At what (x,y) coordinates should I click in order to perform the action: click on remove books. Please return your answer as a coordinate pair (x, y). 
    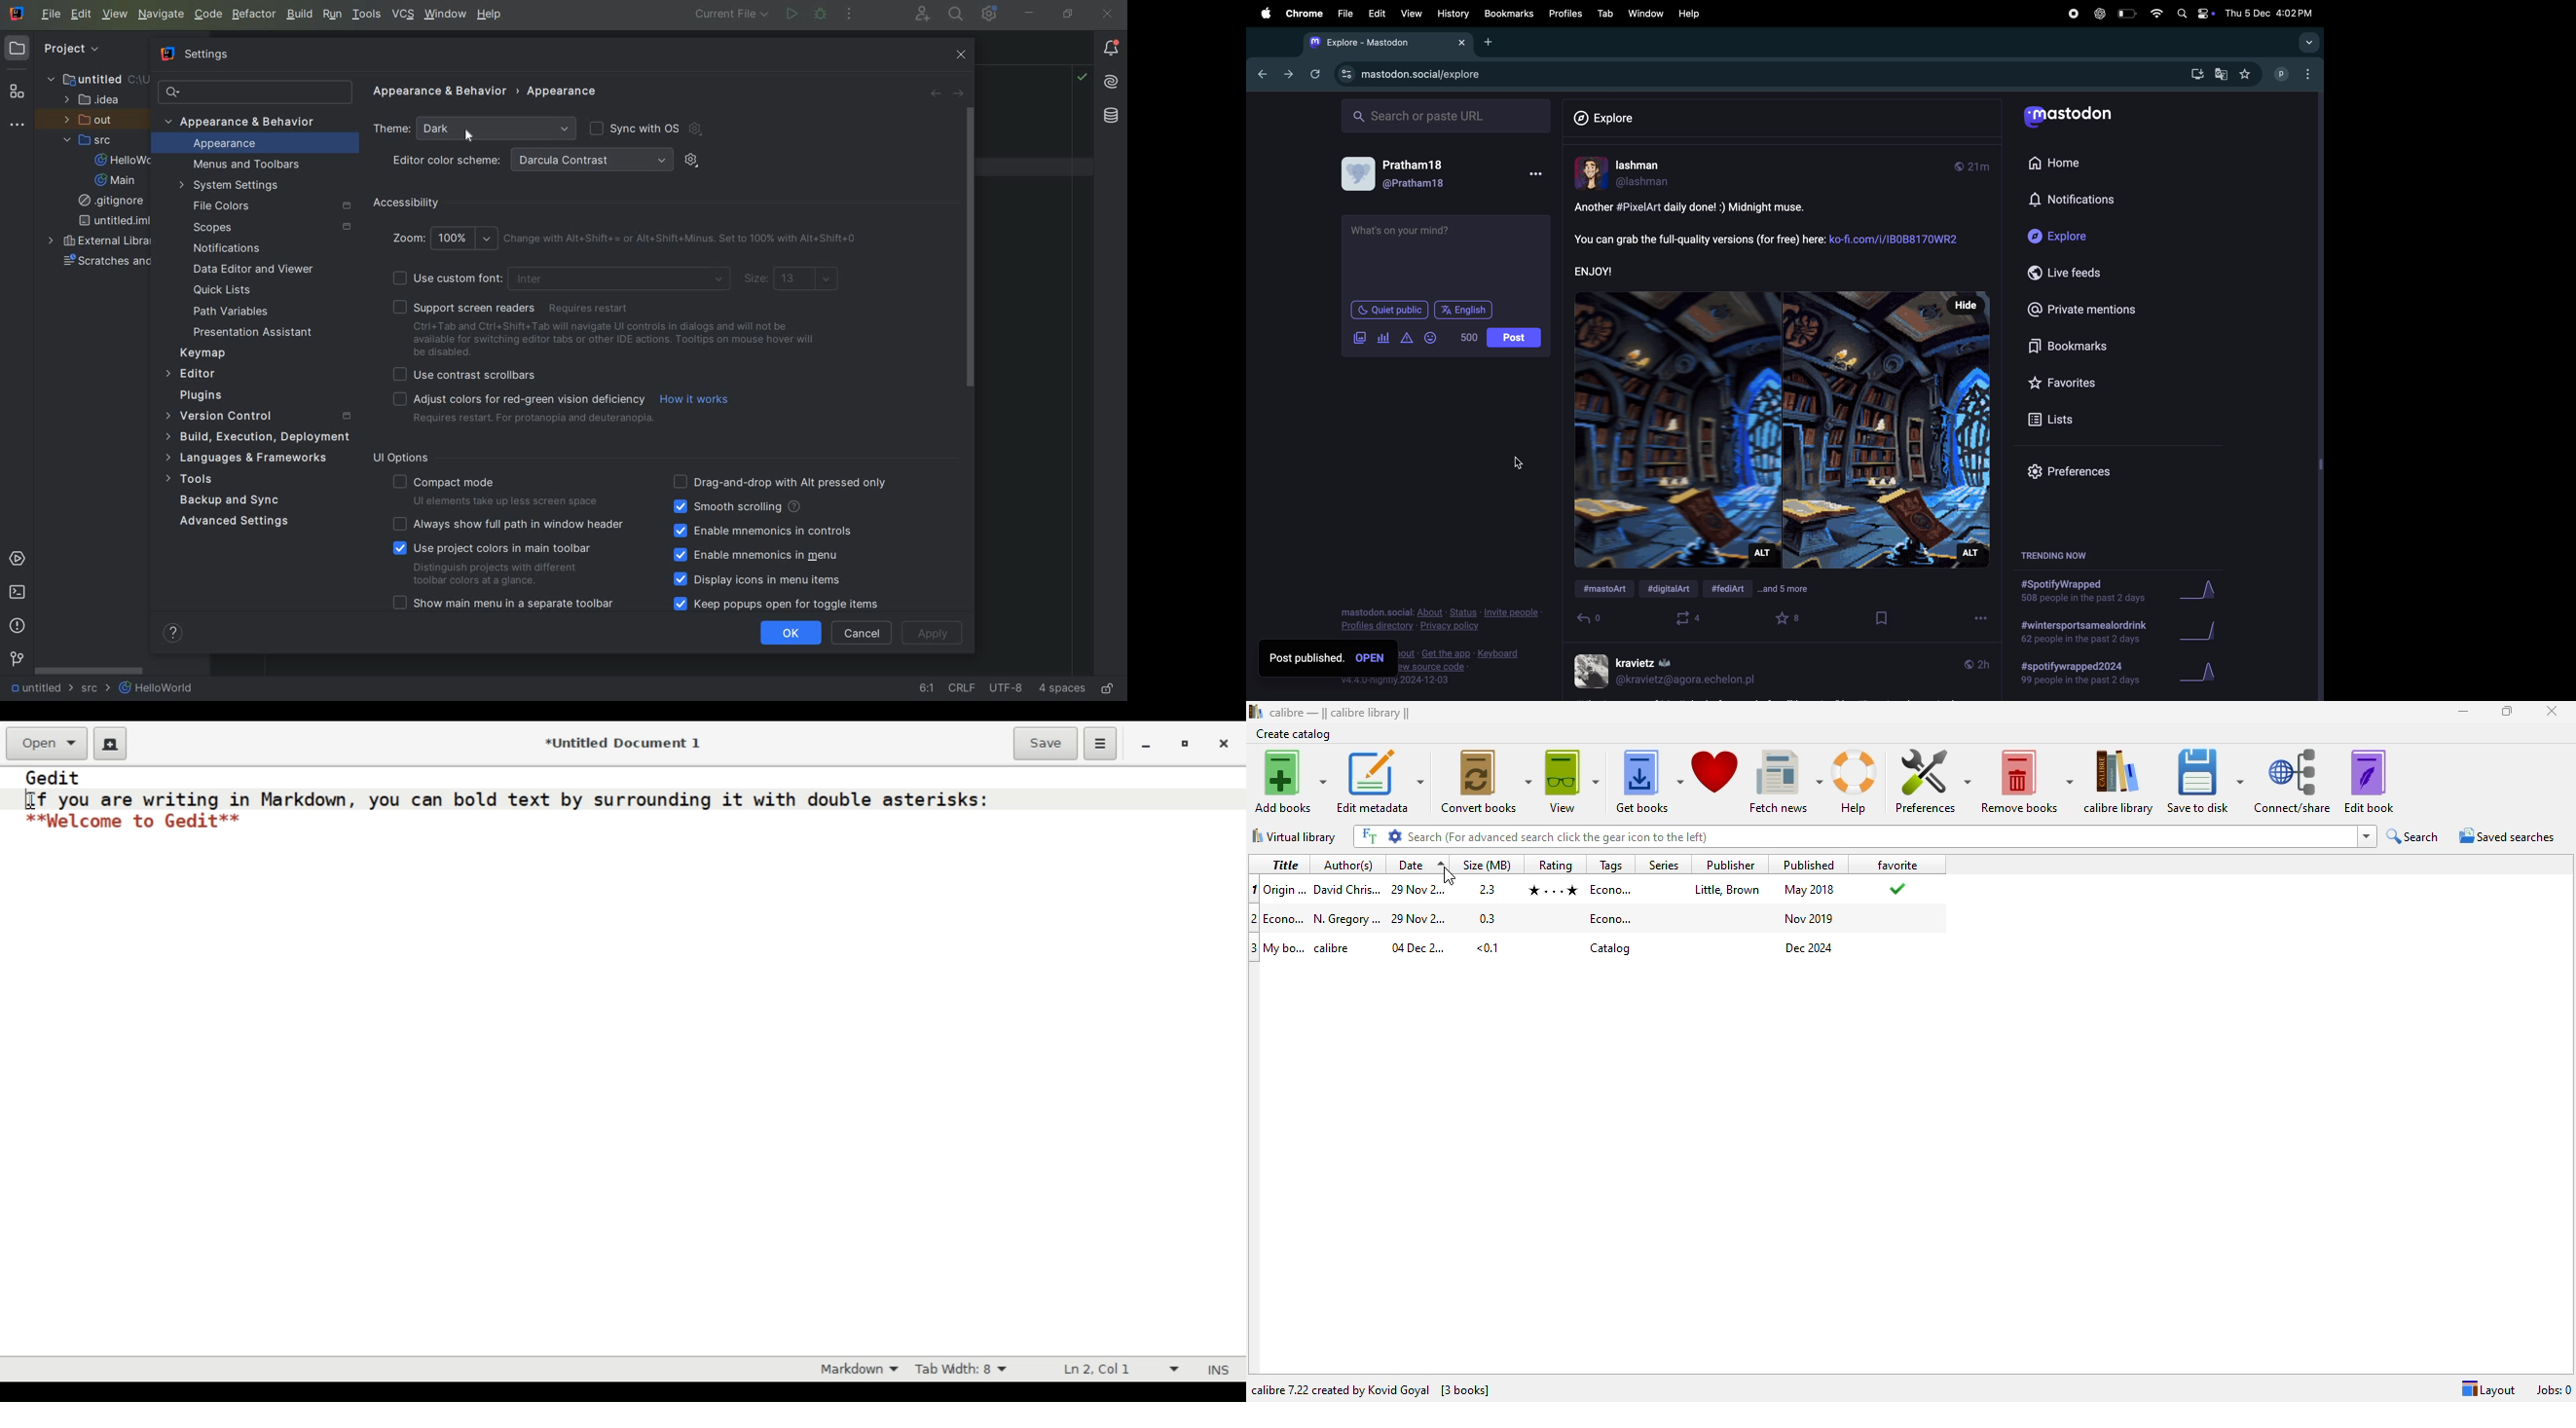
    Looking at the image, I should click on (2026, 782).